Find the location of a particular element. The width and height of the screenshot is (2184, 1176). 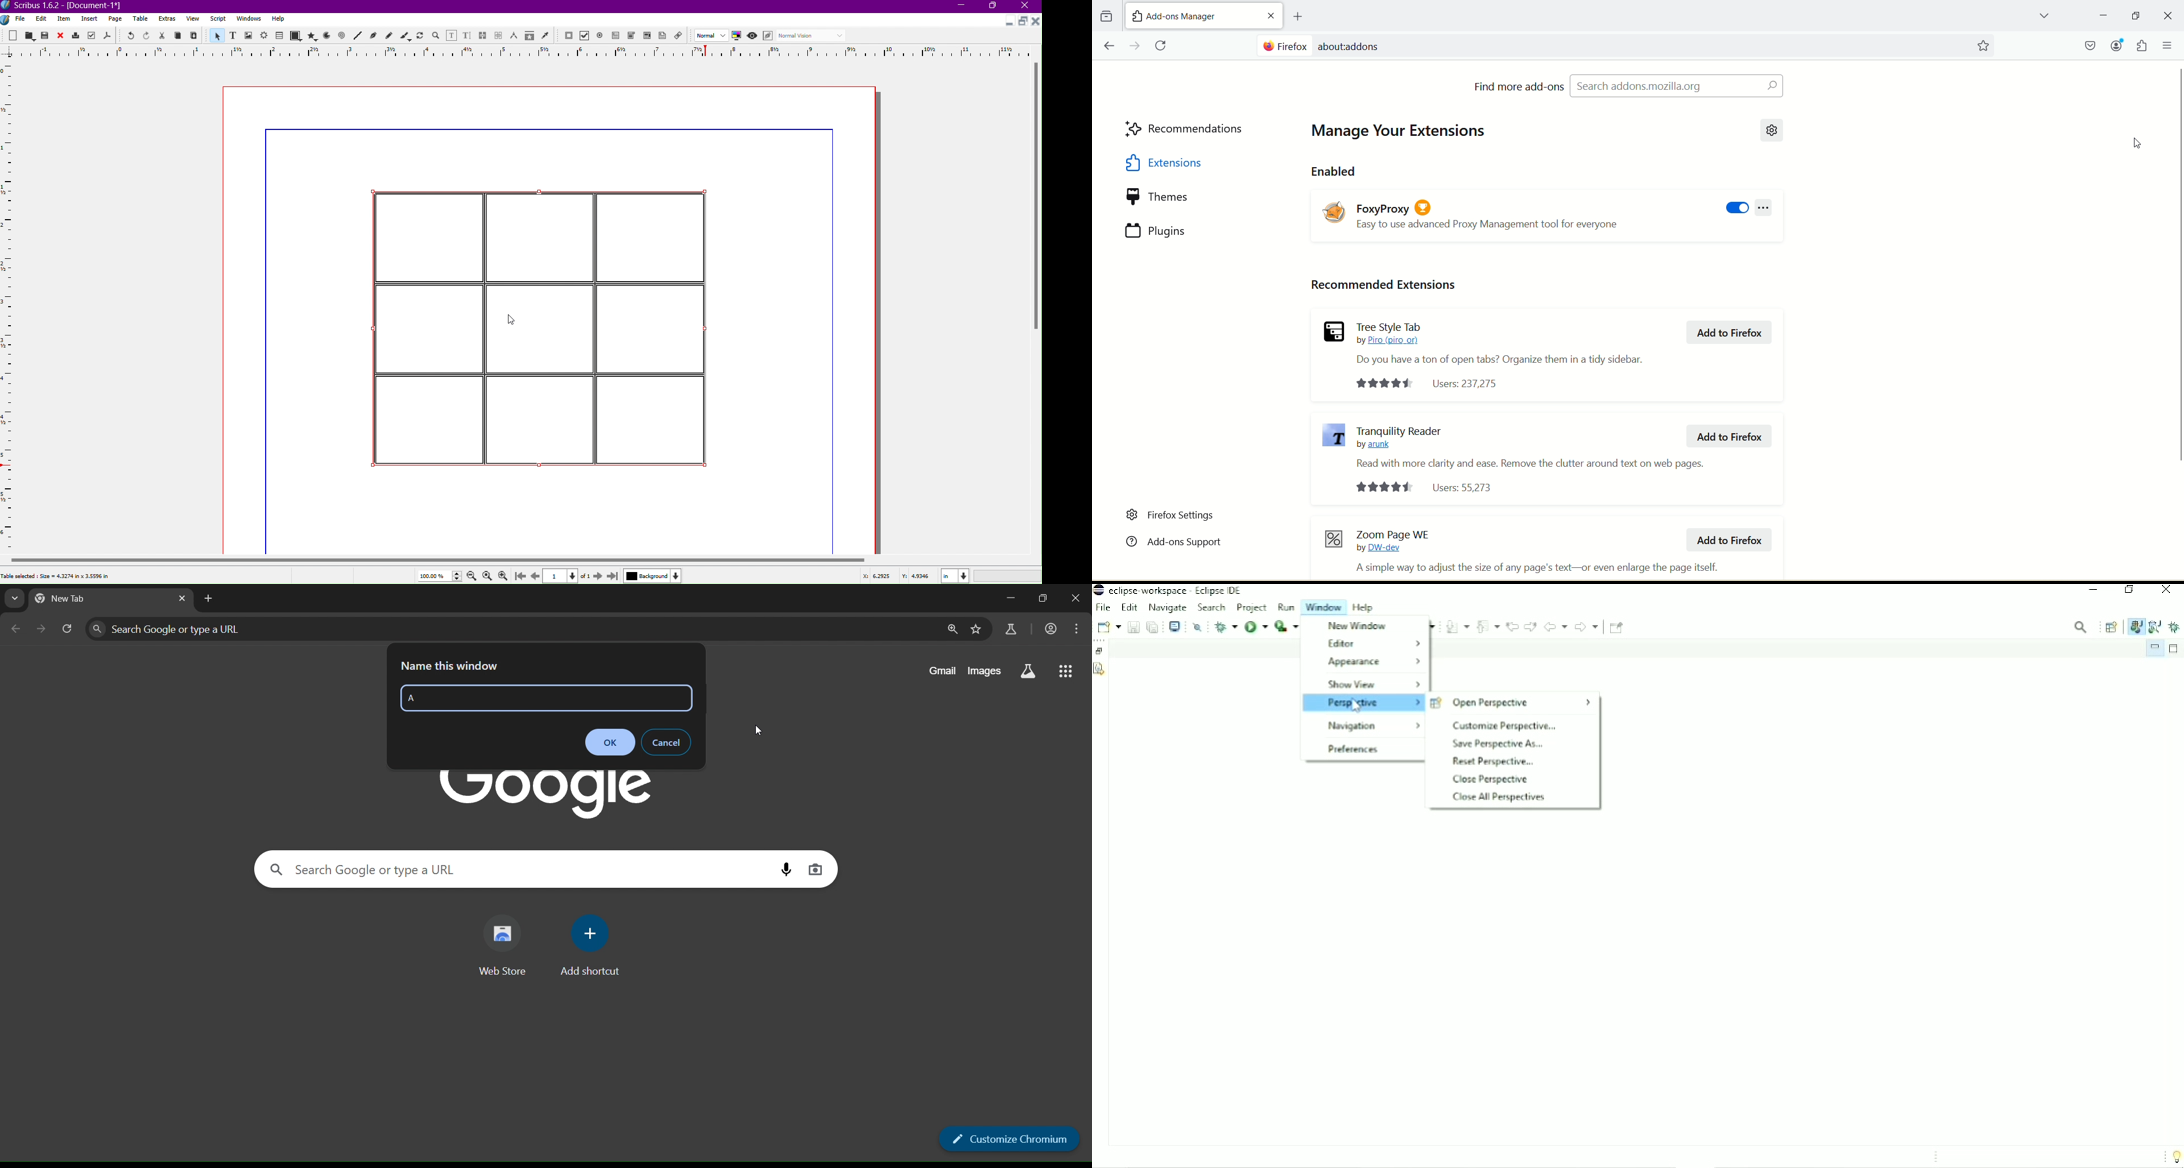

Copy is located at coordinates (179, 35).